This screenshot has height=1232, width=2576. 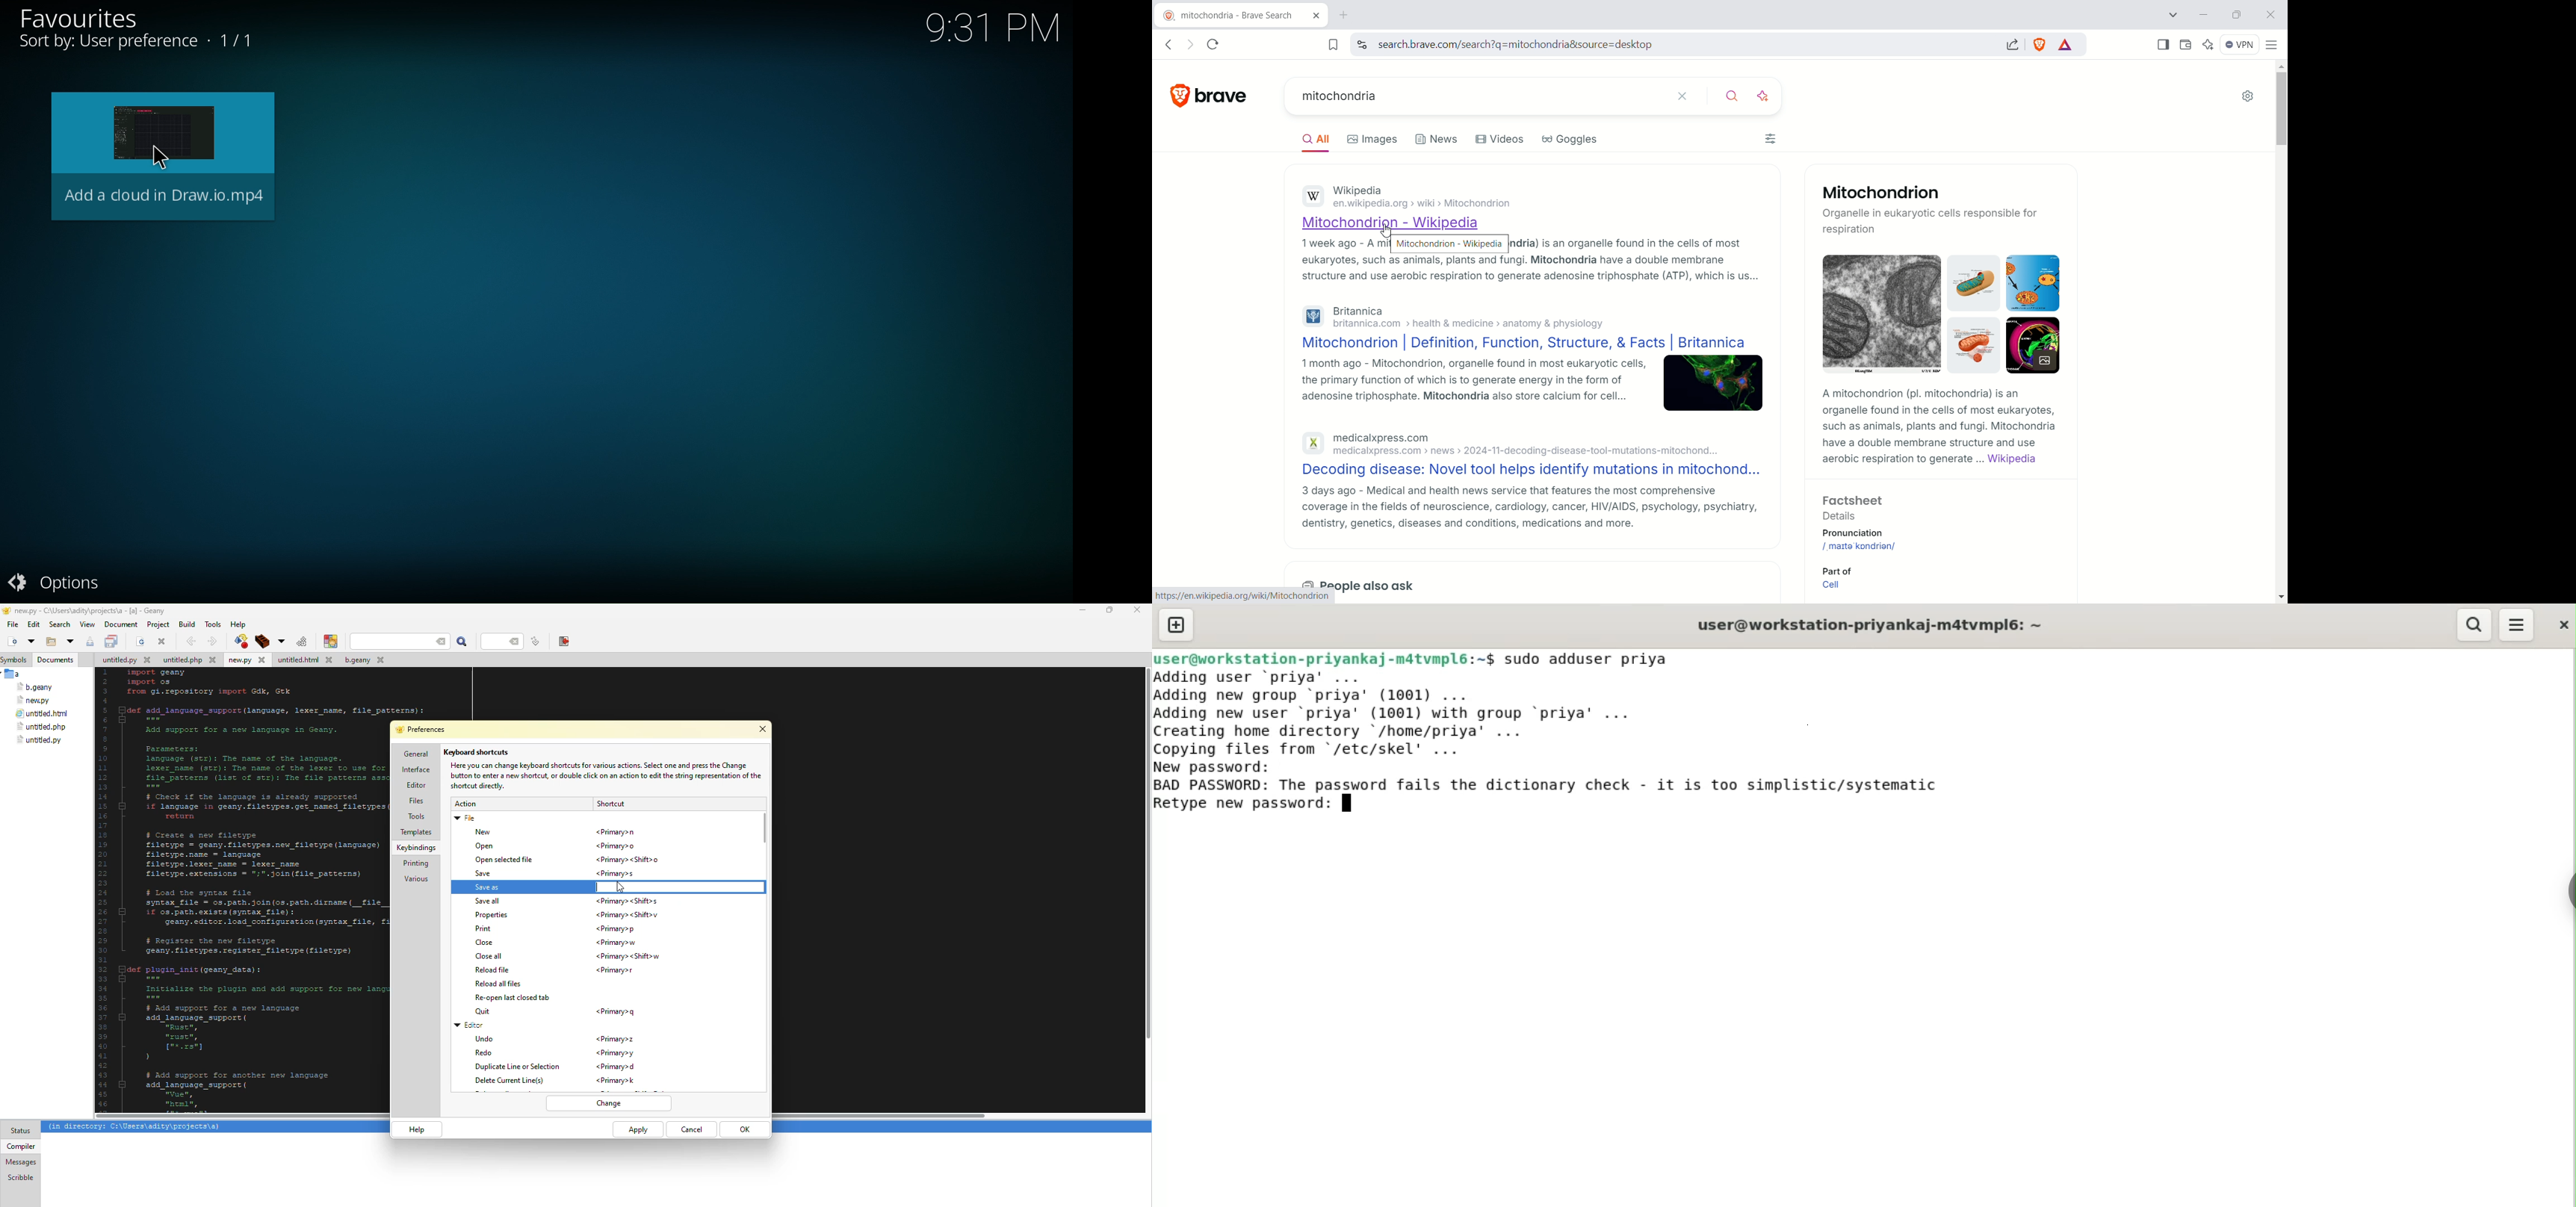 I want to click on share, so click(x=2013, y=45).